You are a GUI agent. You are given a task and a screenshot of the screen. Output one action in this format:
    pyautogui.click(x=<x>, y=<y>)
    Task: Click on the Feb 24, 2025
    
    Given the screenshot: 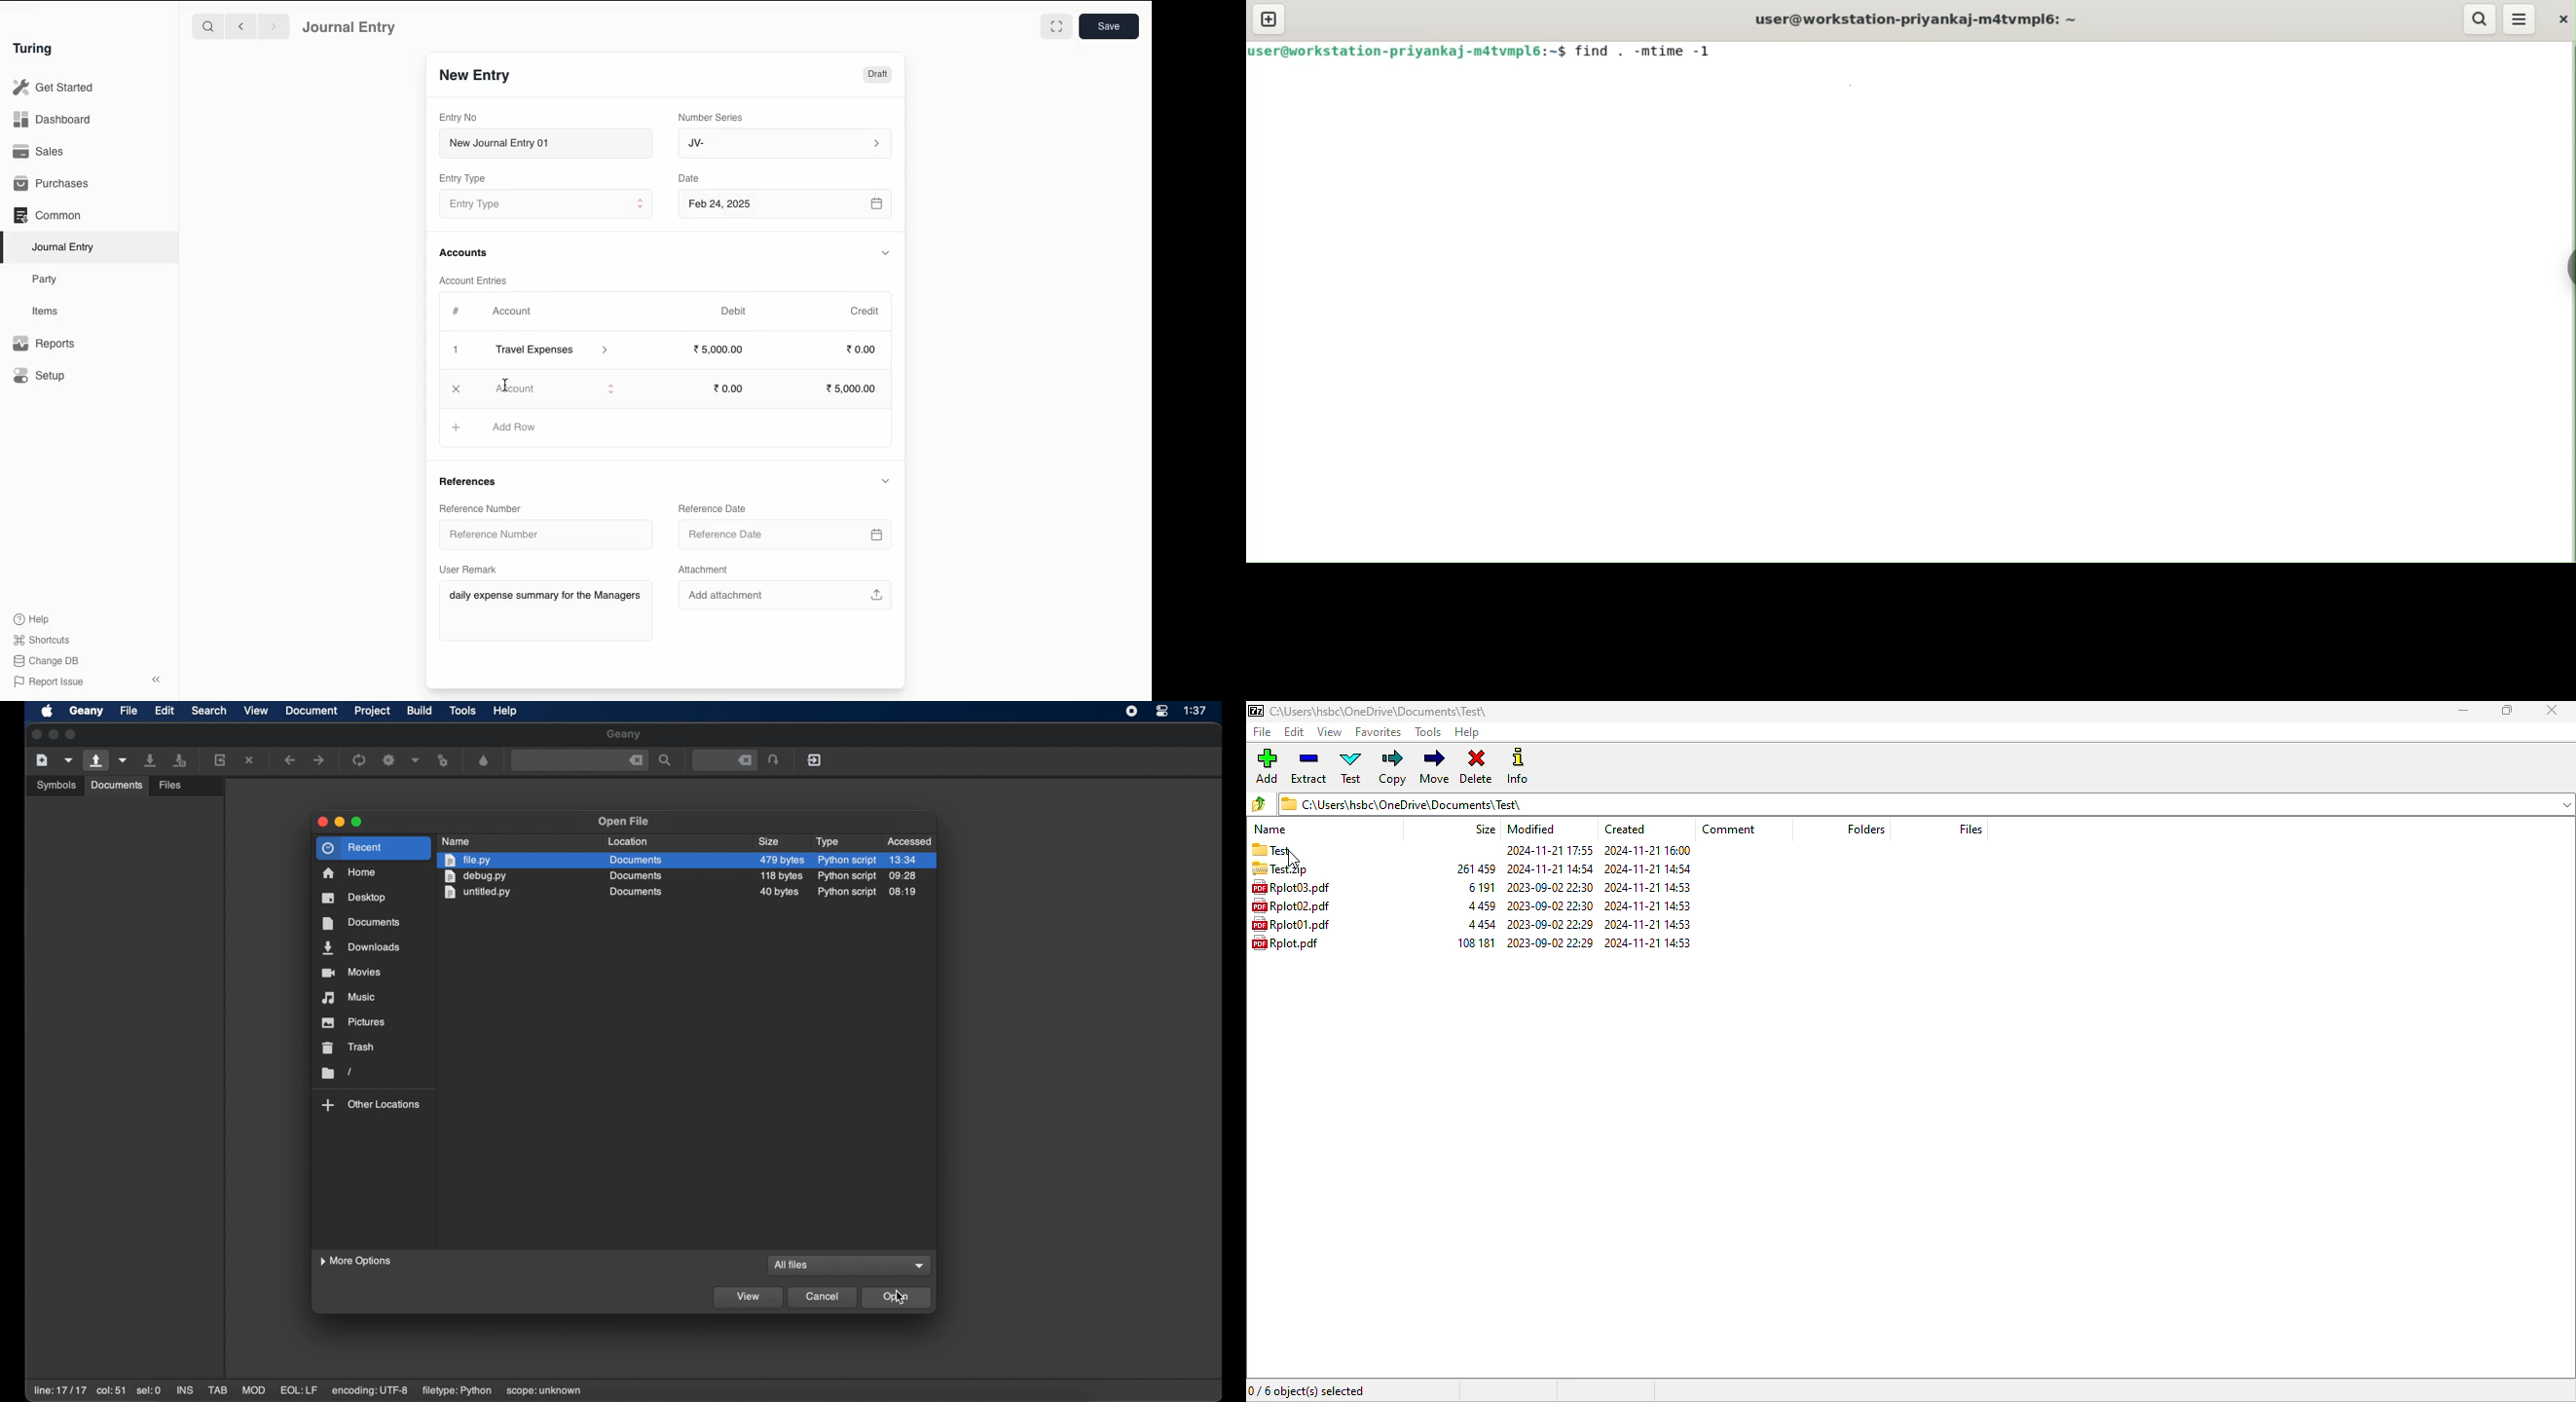 What is the action you would take?
    pyautogui.click(x=787, y=206)
    